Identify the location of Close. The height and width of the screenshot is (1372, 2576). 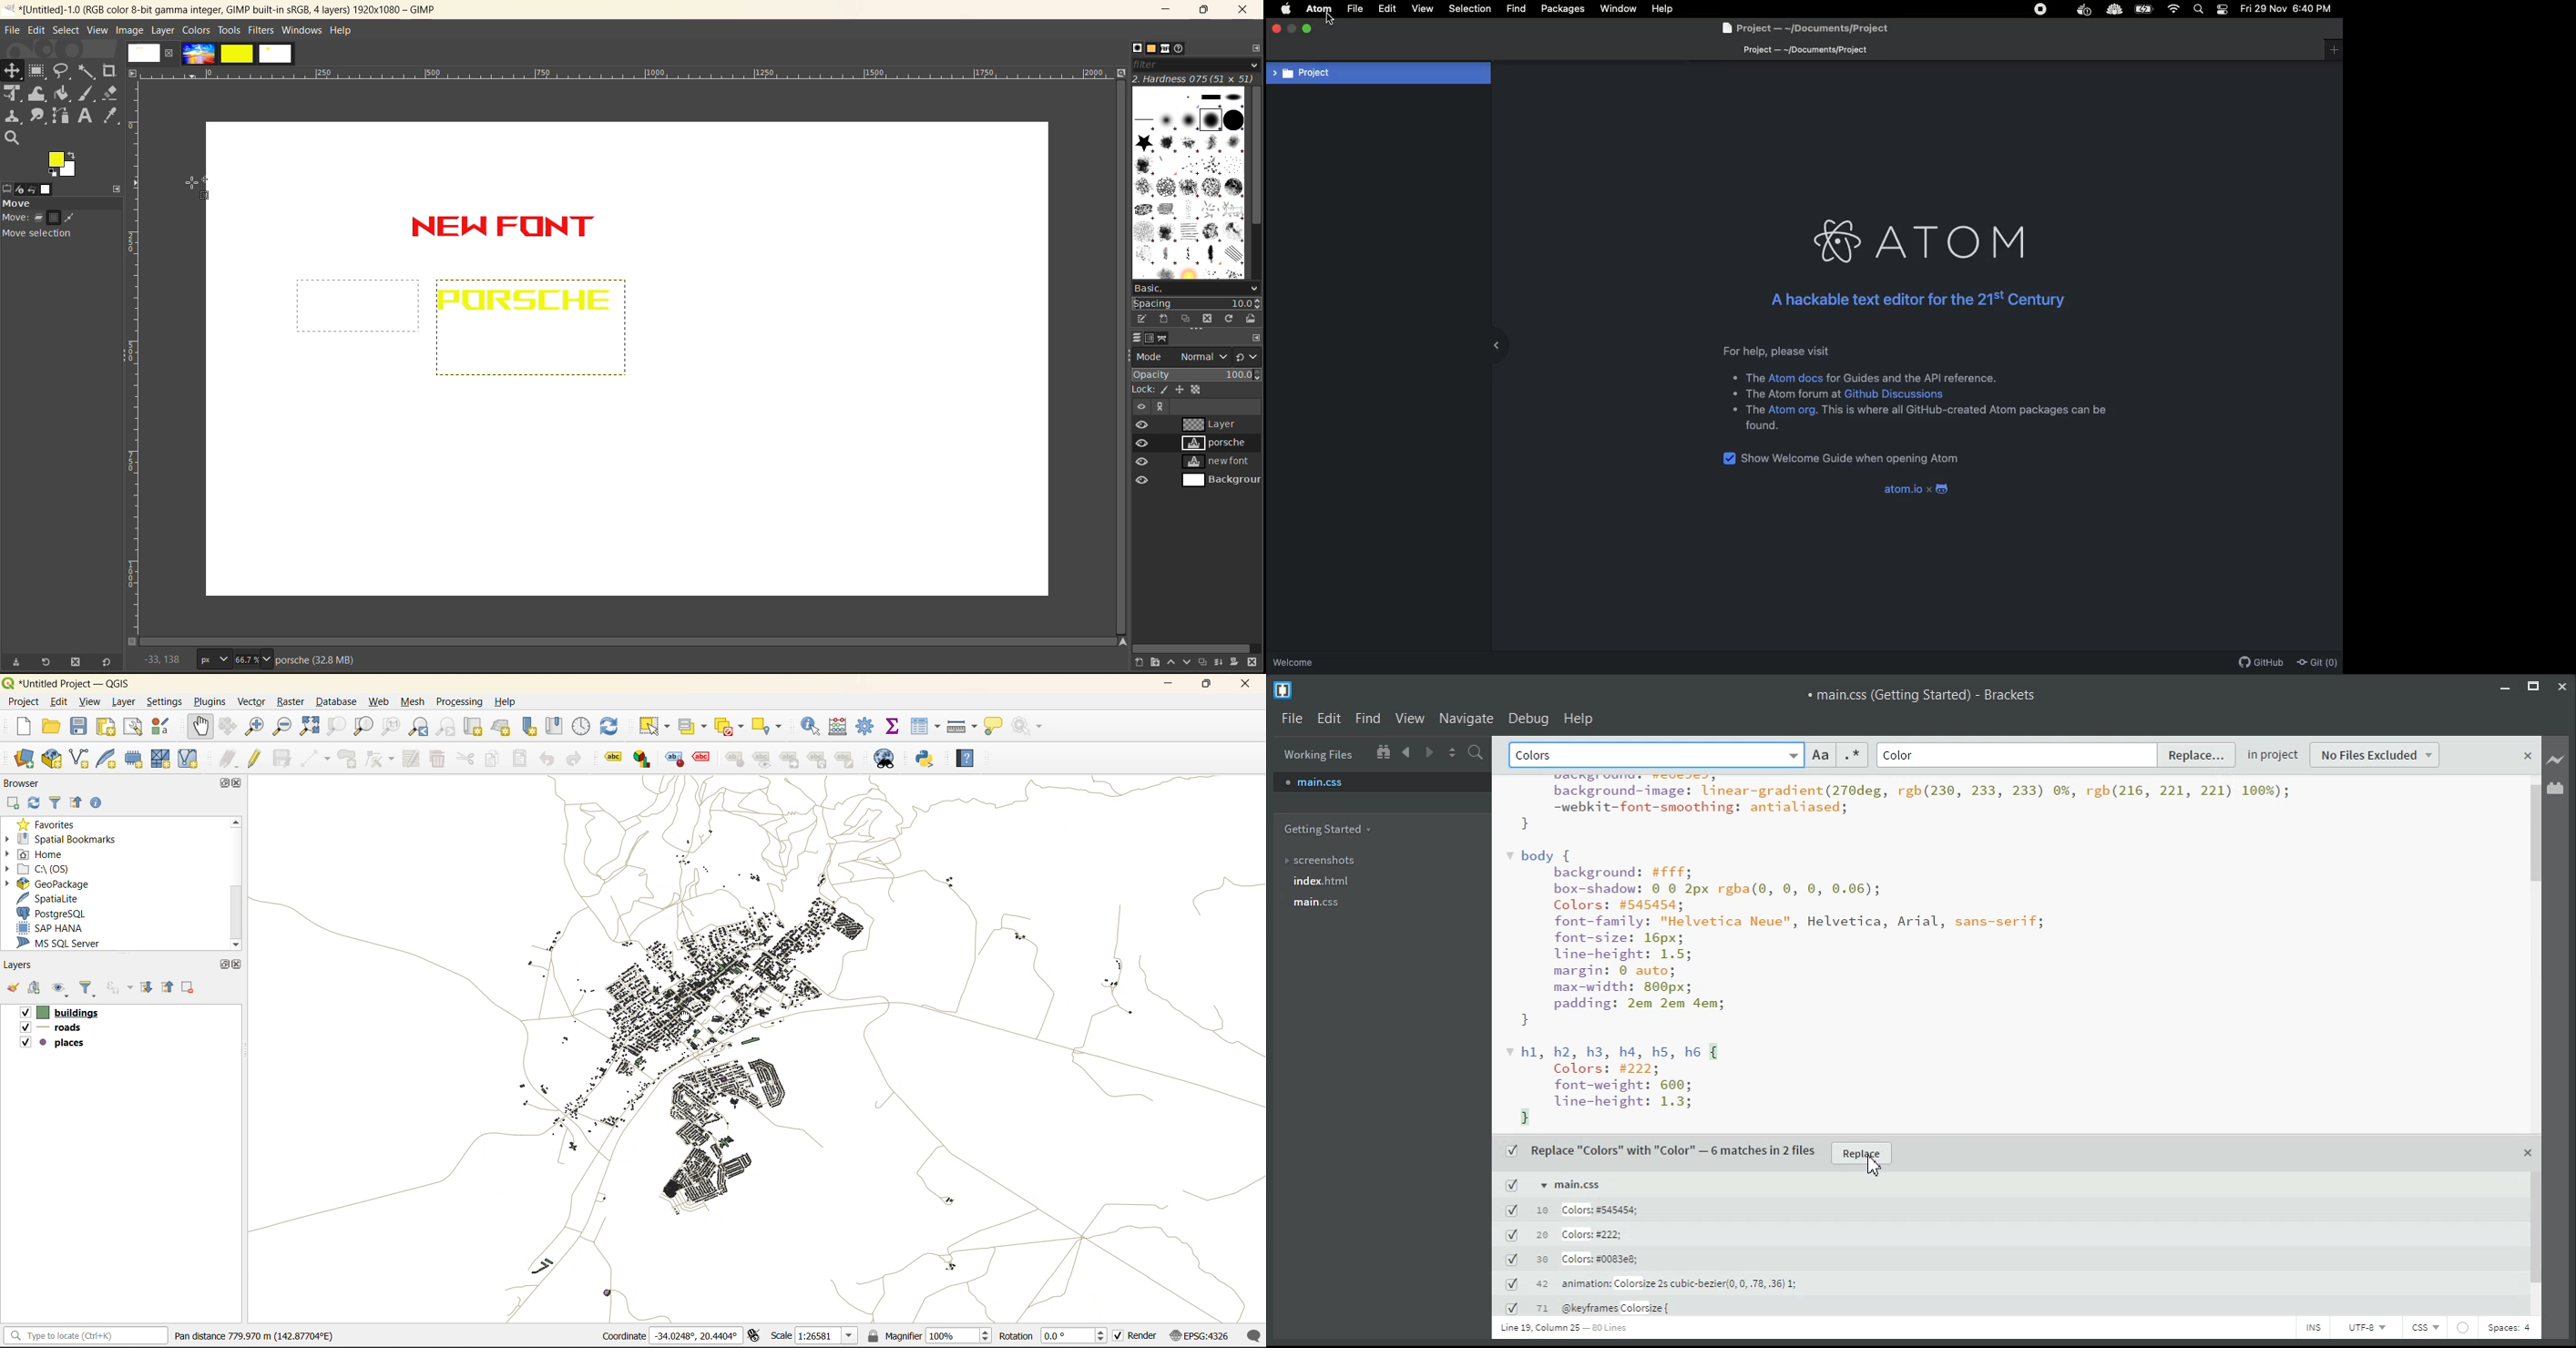
(2529, 757).